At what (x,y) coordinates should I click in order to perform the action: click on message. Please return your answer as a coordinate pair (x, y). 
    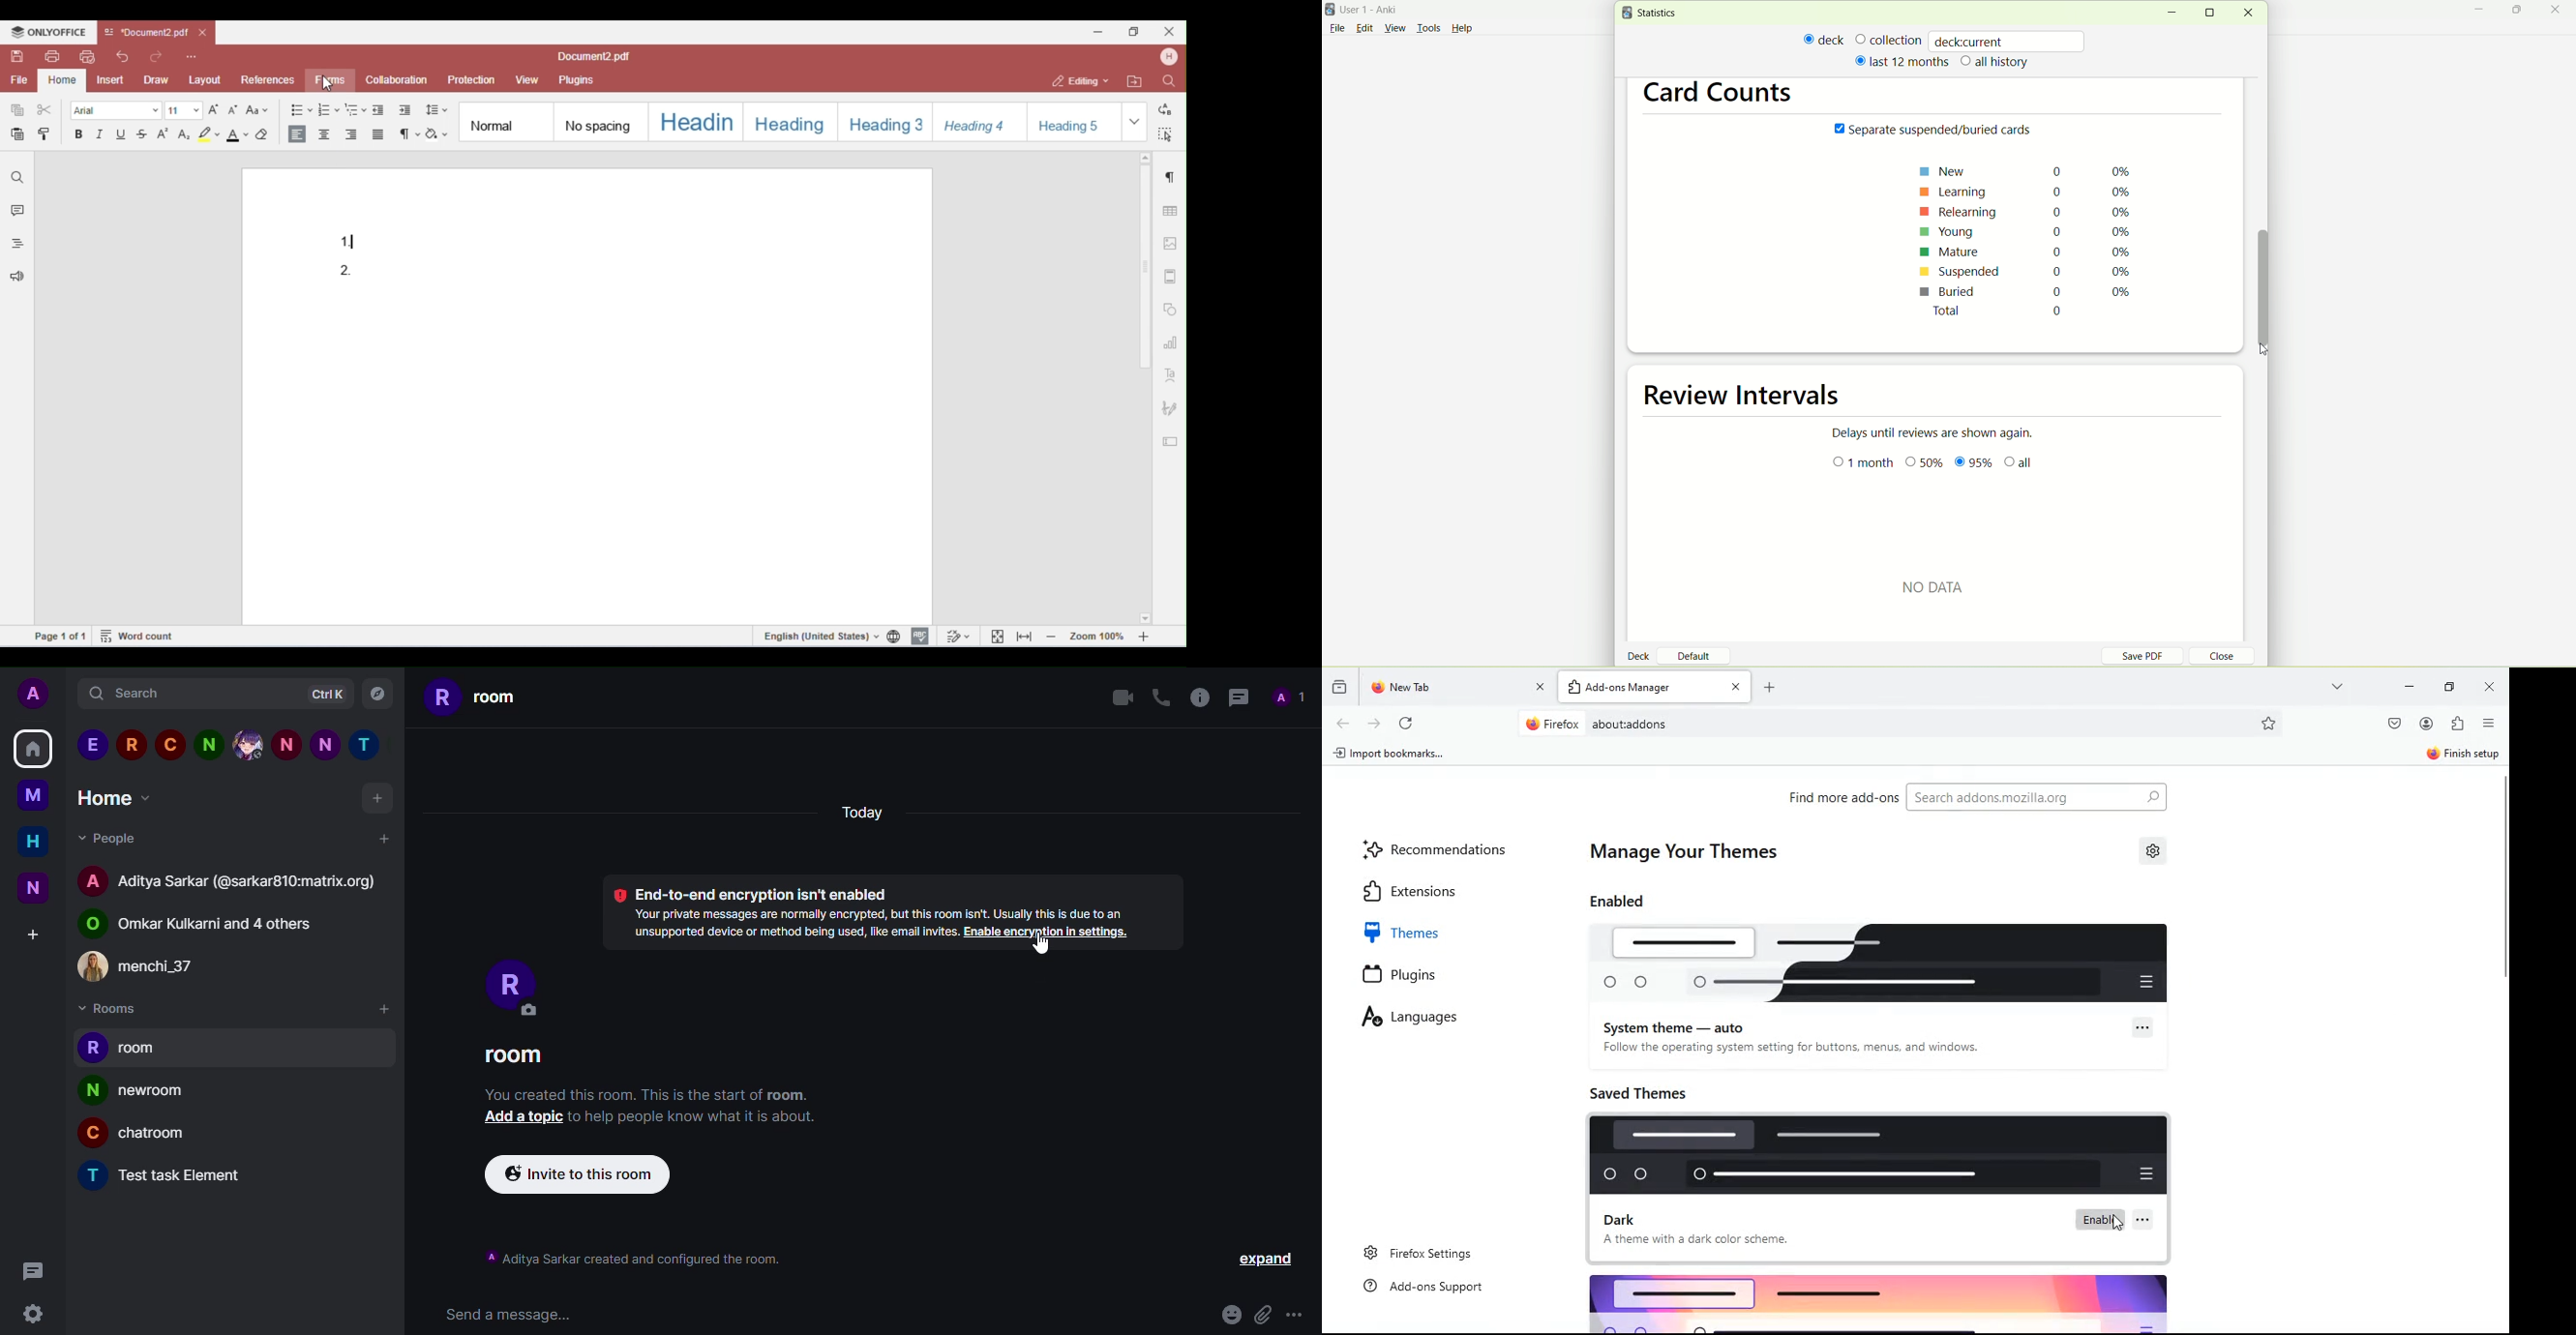
    Looking at the image, I should click on (1790, 1050).